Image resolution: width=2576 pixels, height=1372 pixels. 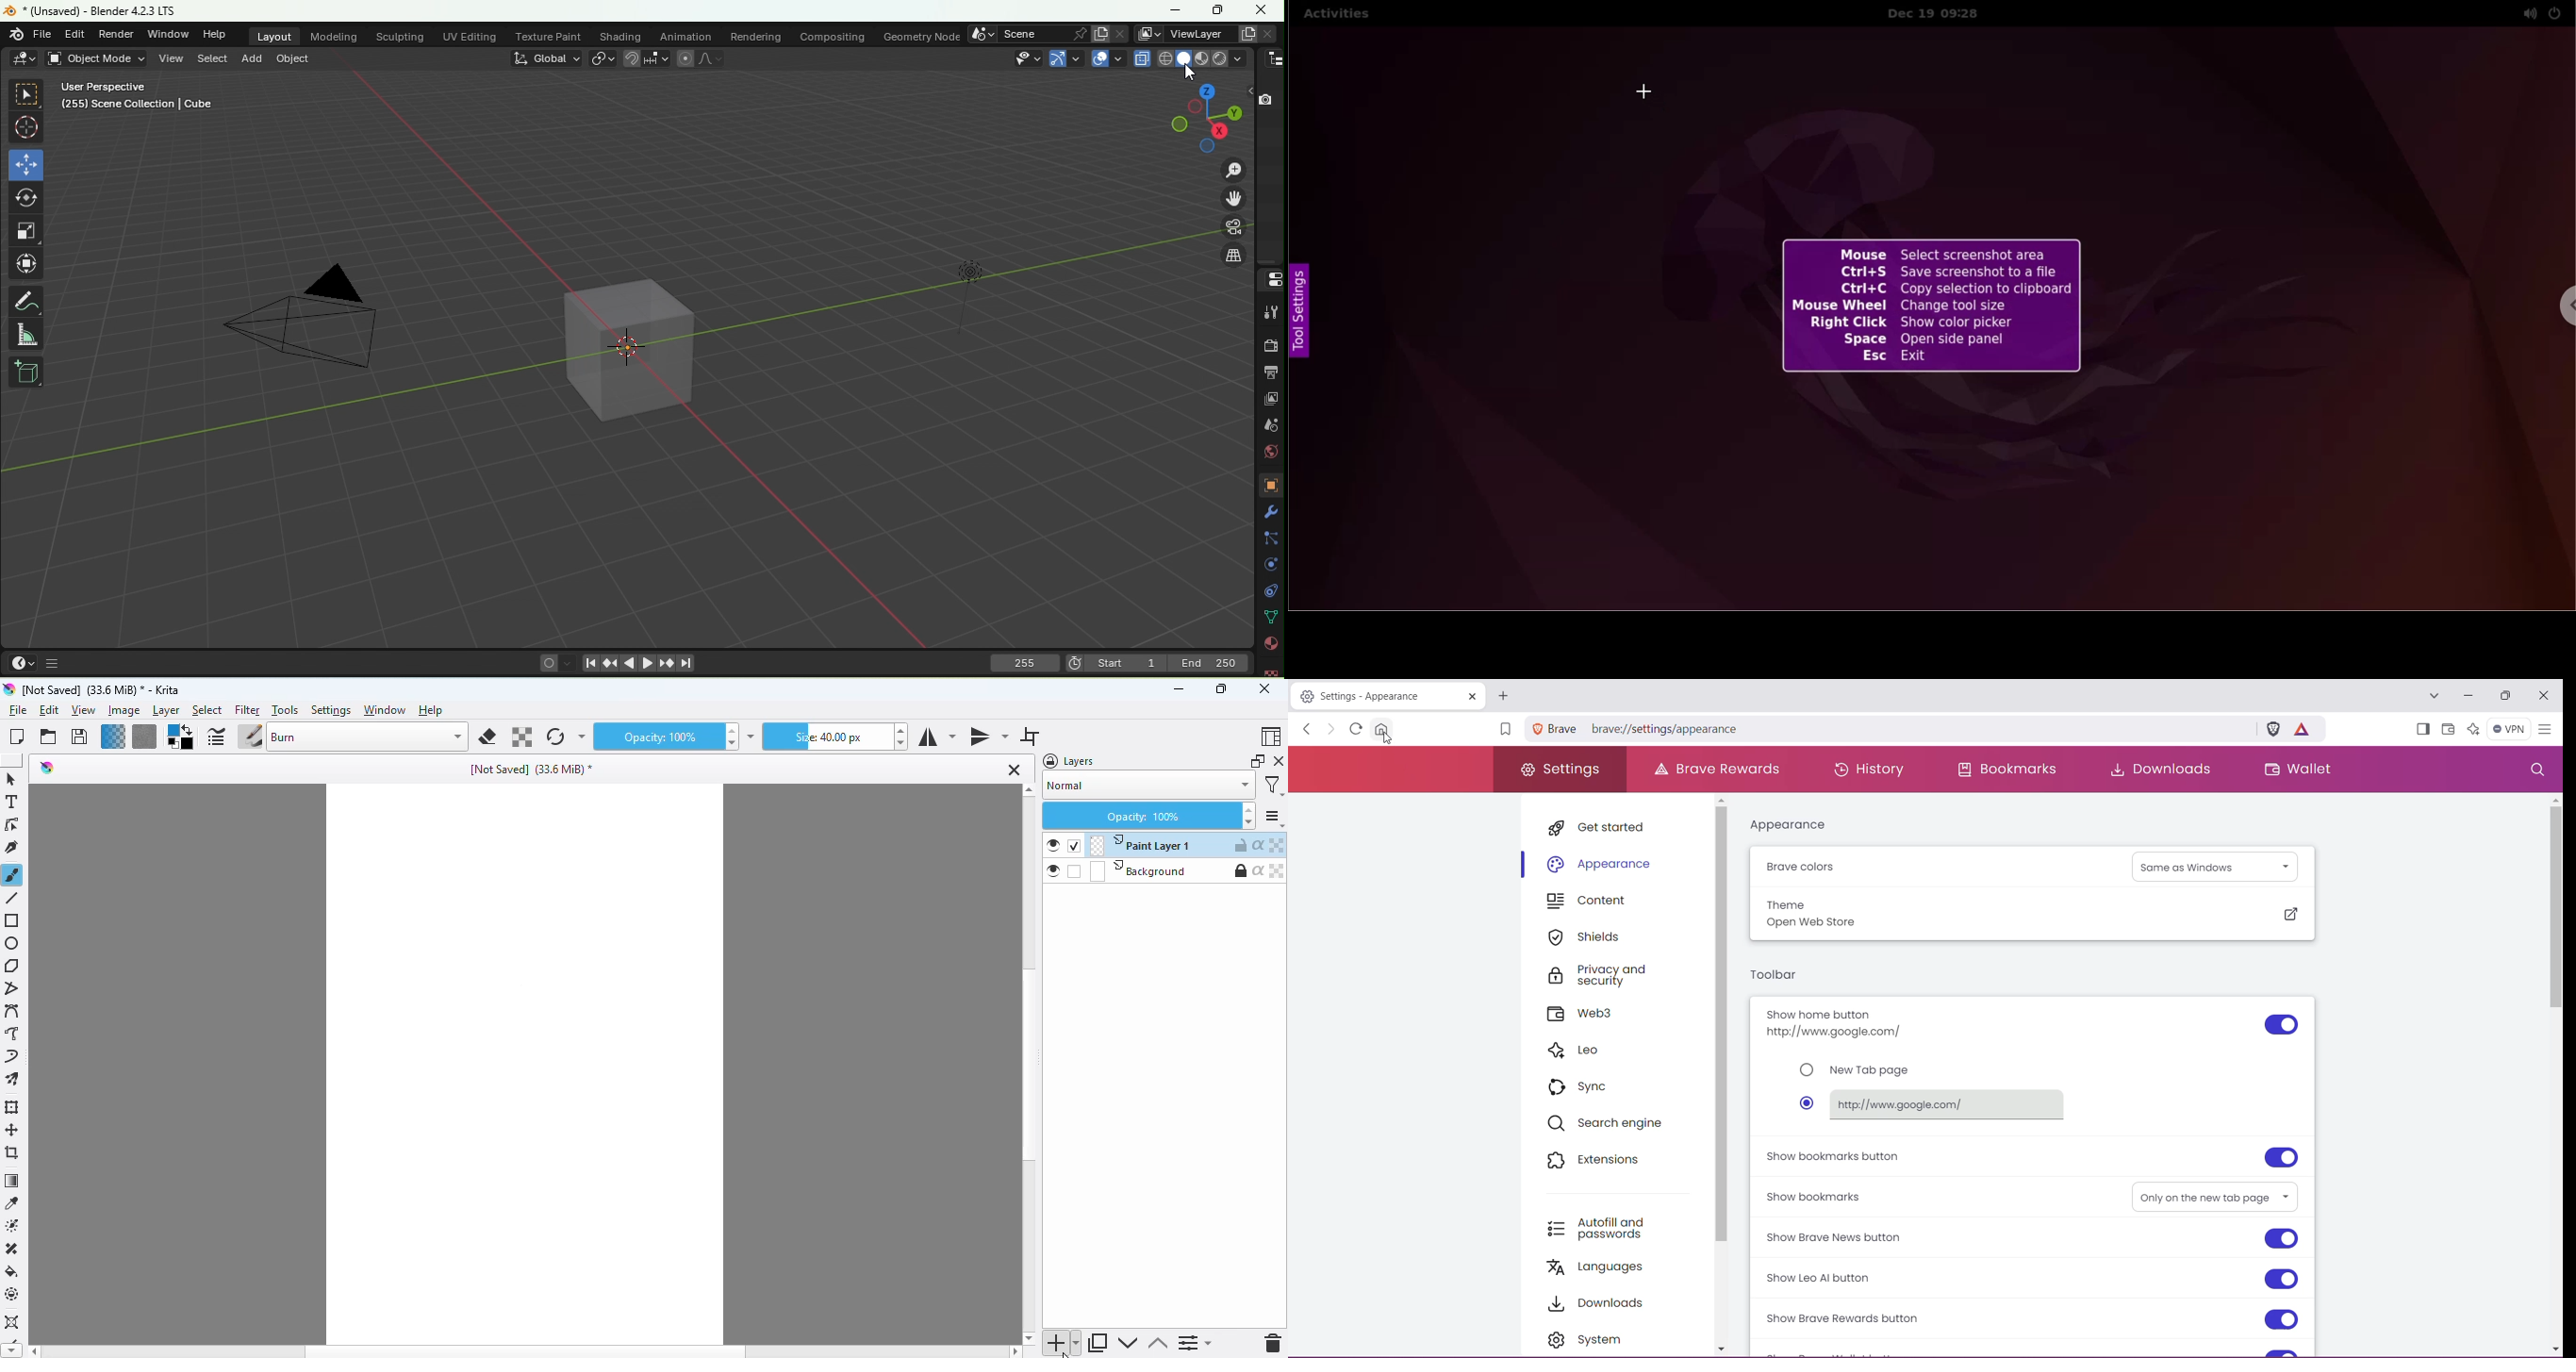 What do you see at coordinates (684, 58) in the screenshot?
I see `Proportional editing objects` at bounding box center [684, 58].